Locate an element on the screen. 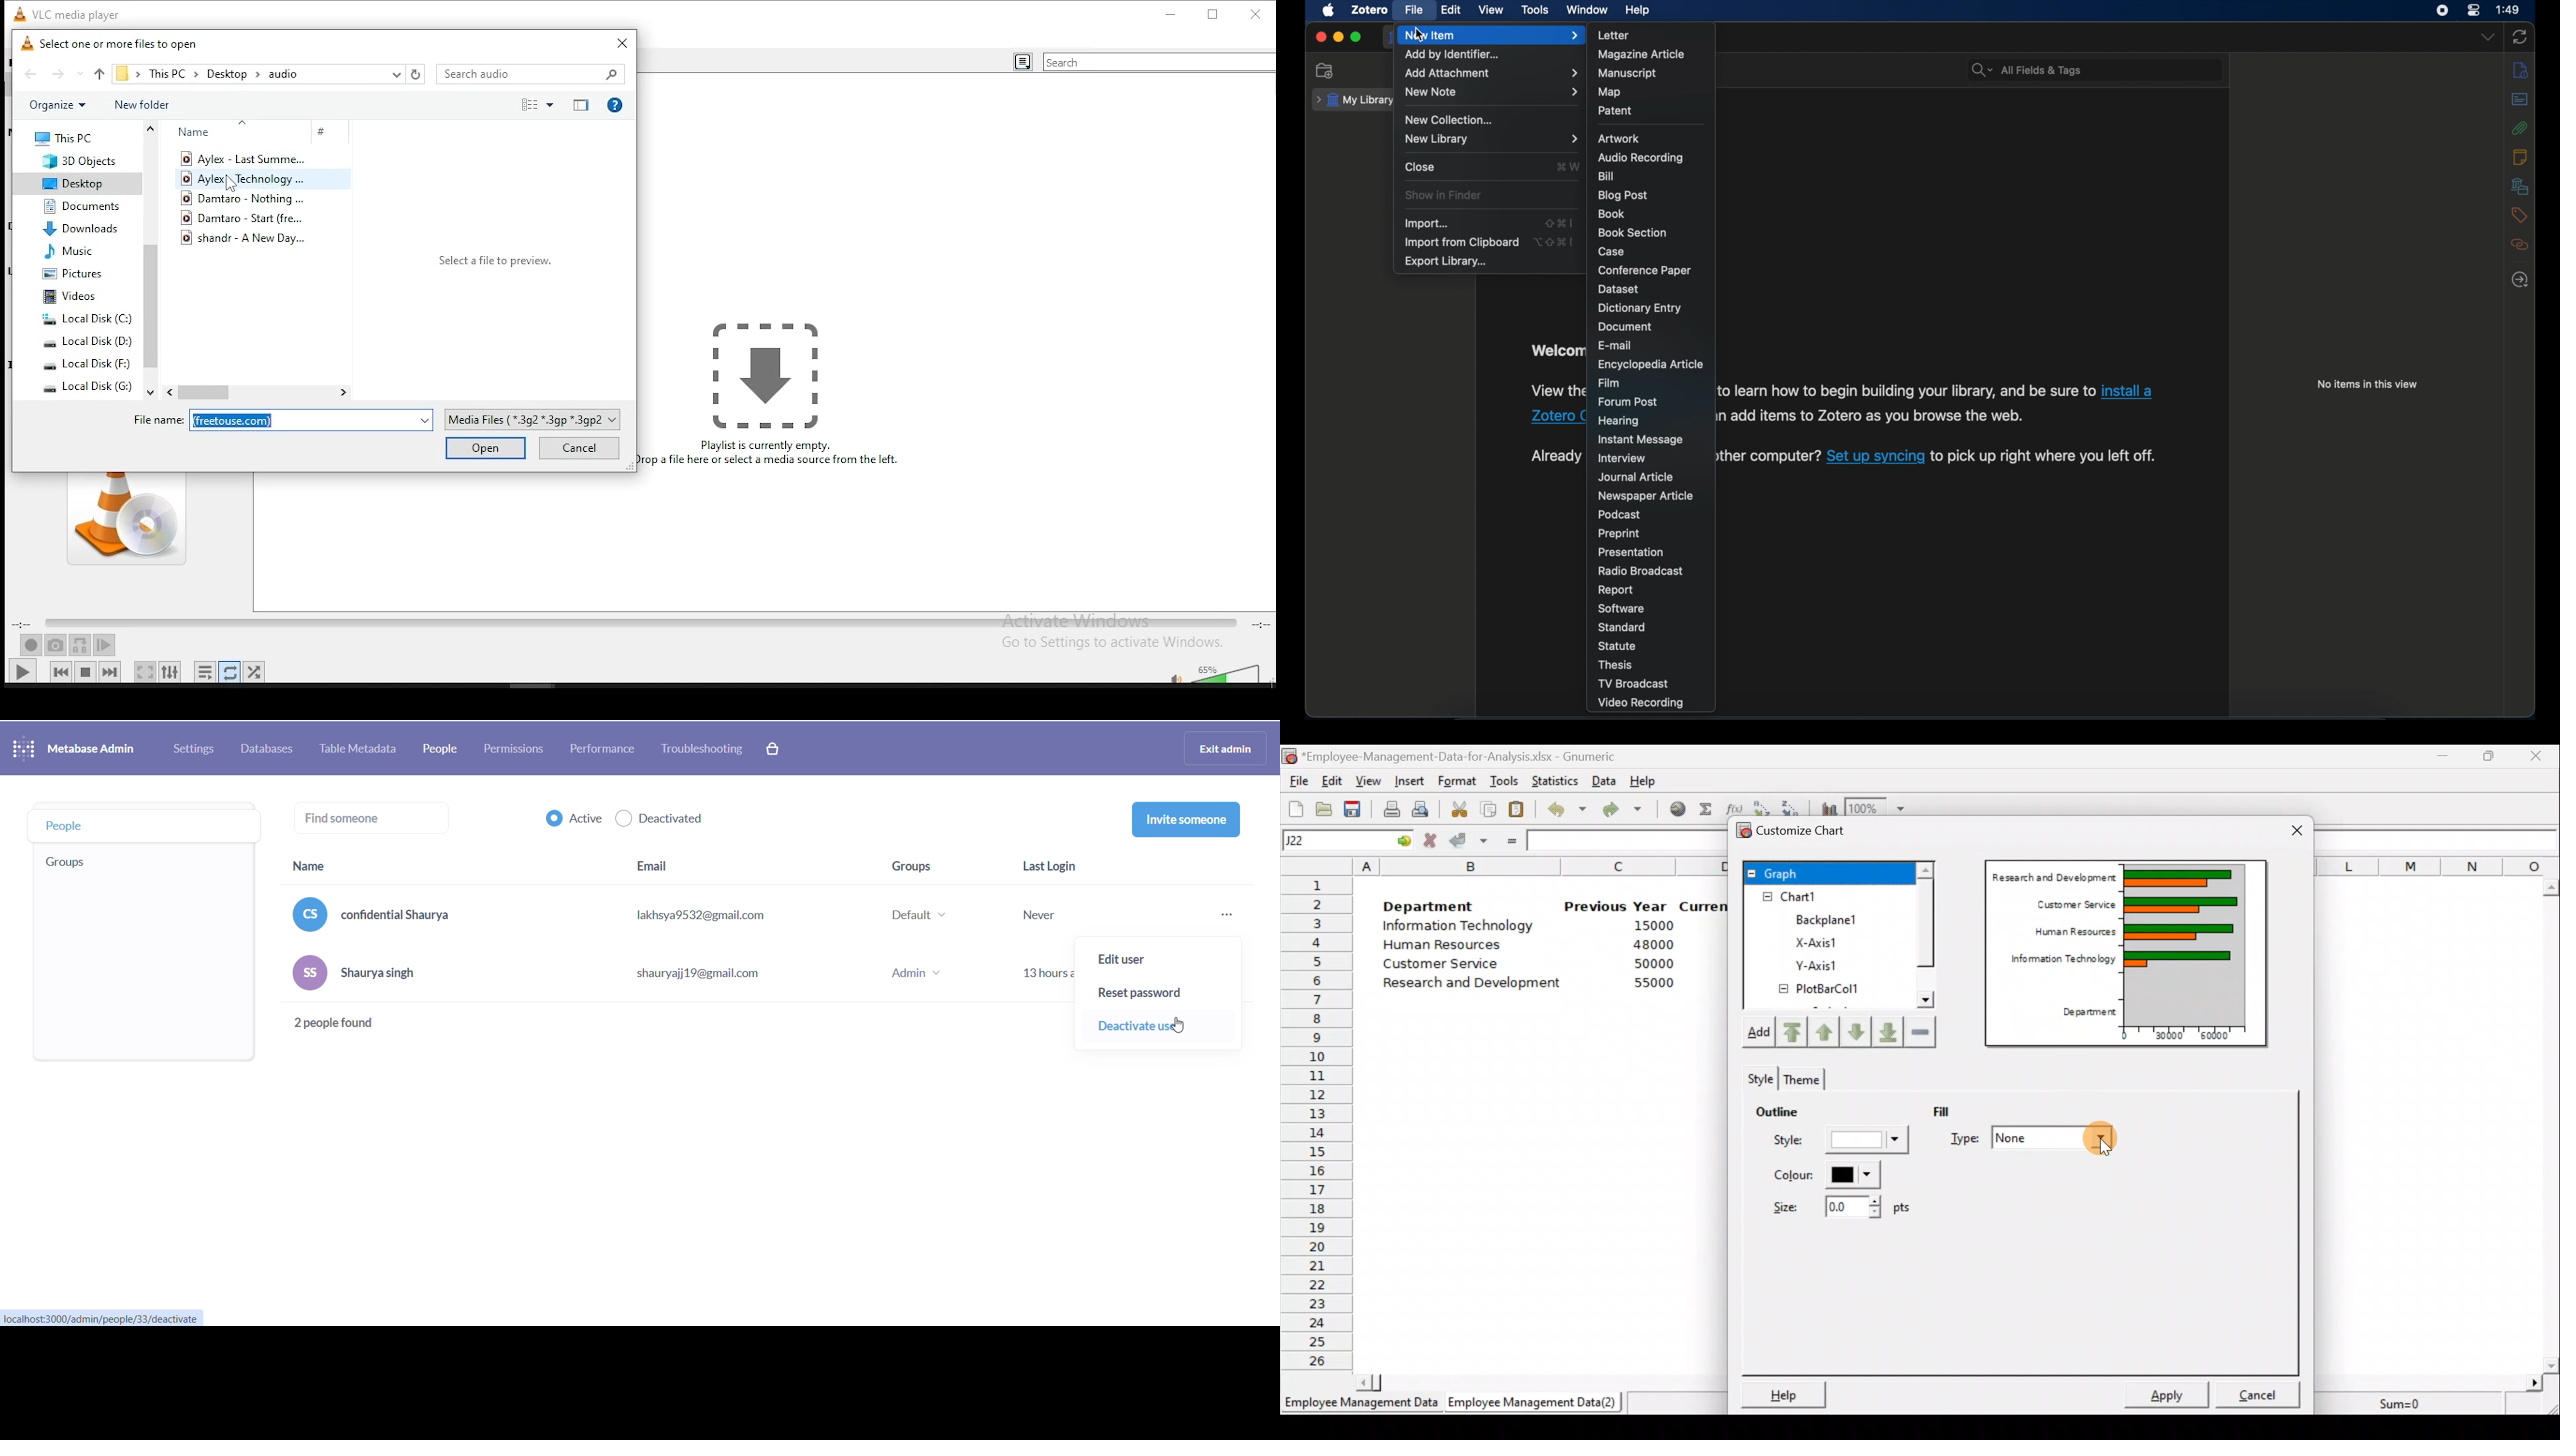 The height and width of the screenshot is (1456, 2576). edit is located at coordinates (1452, 9).